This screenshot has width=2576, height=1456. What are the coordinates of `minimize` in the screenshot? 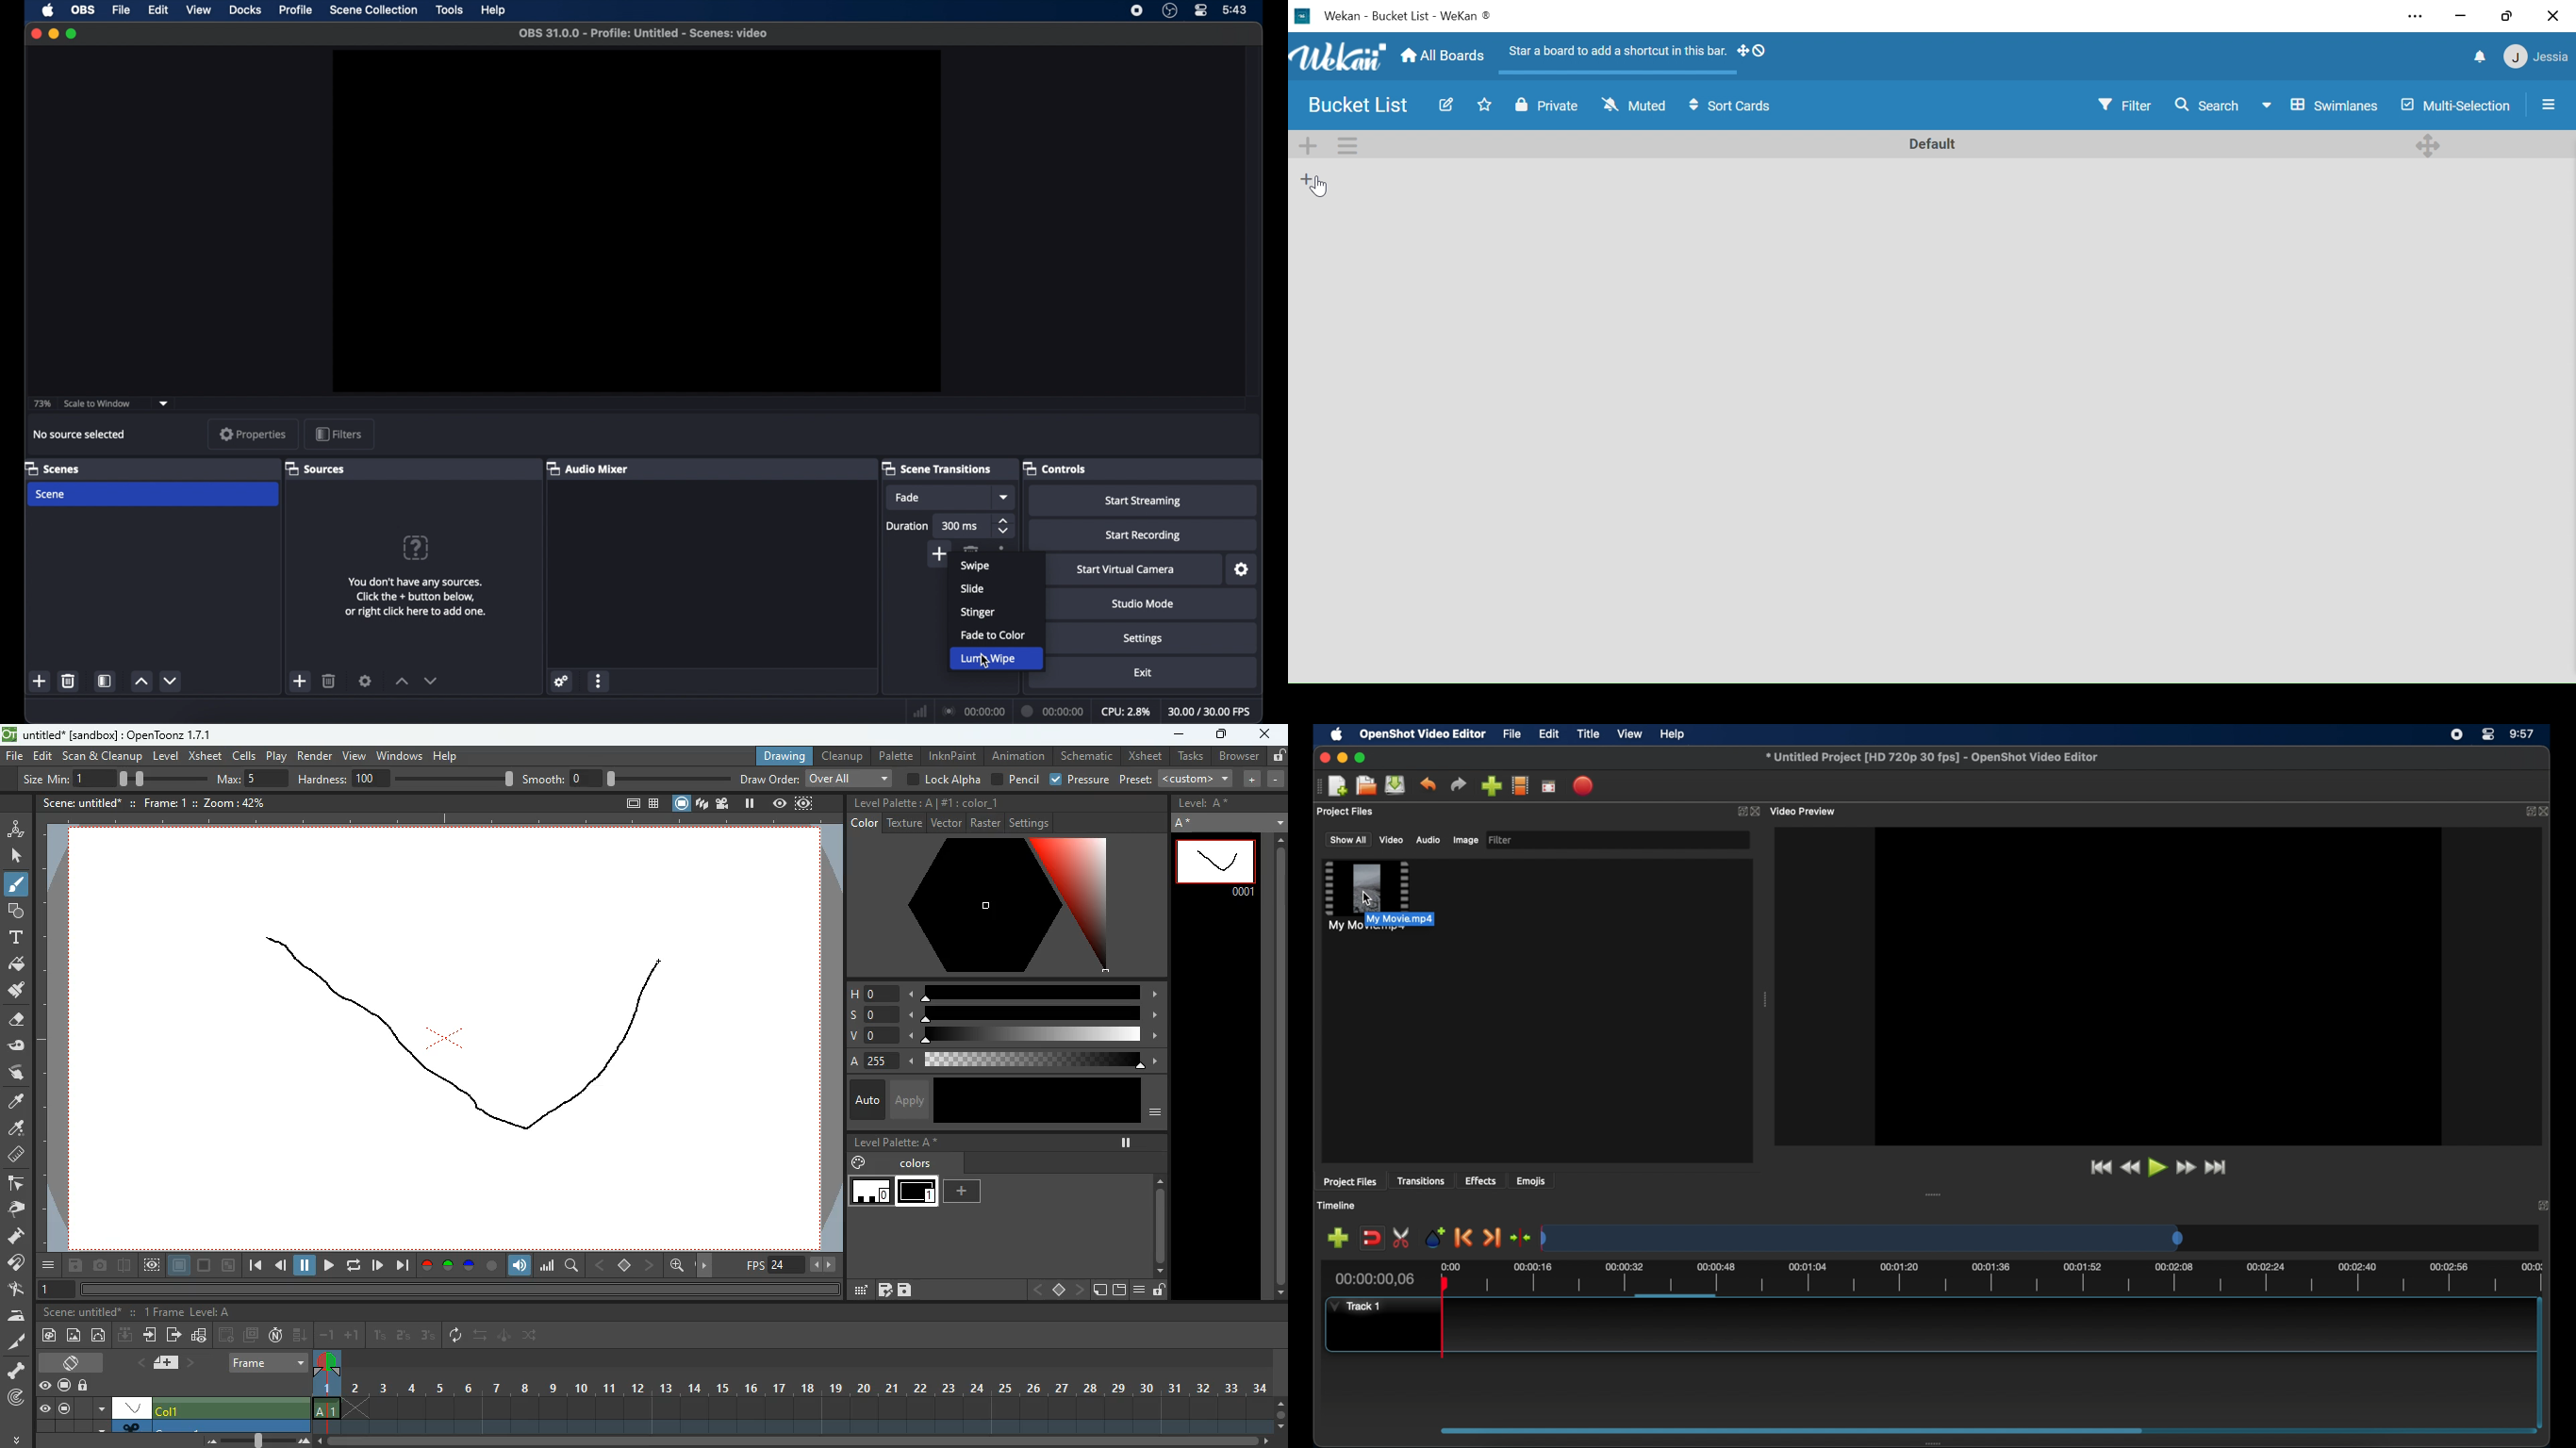 It's located at (54, 34).